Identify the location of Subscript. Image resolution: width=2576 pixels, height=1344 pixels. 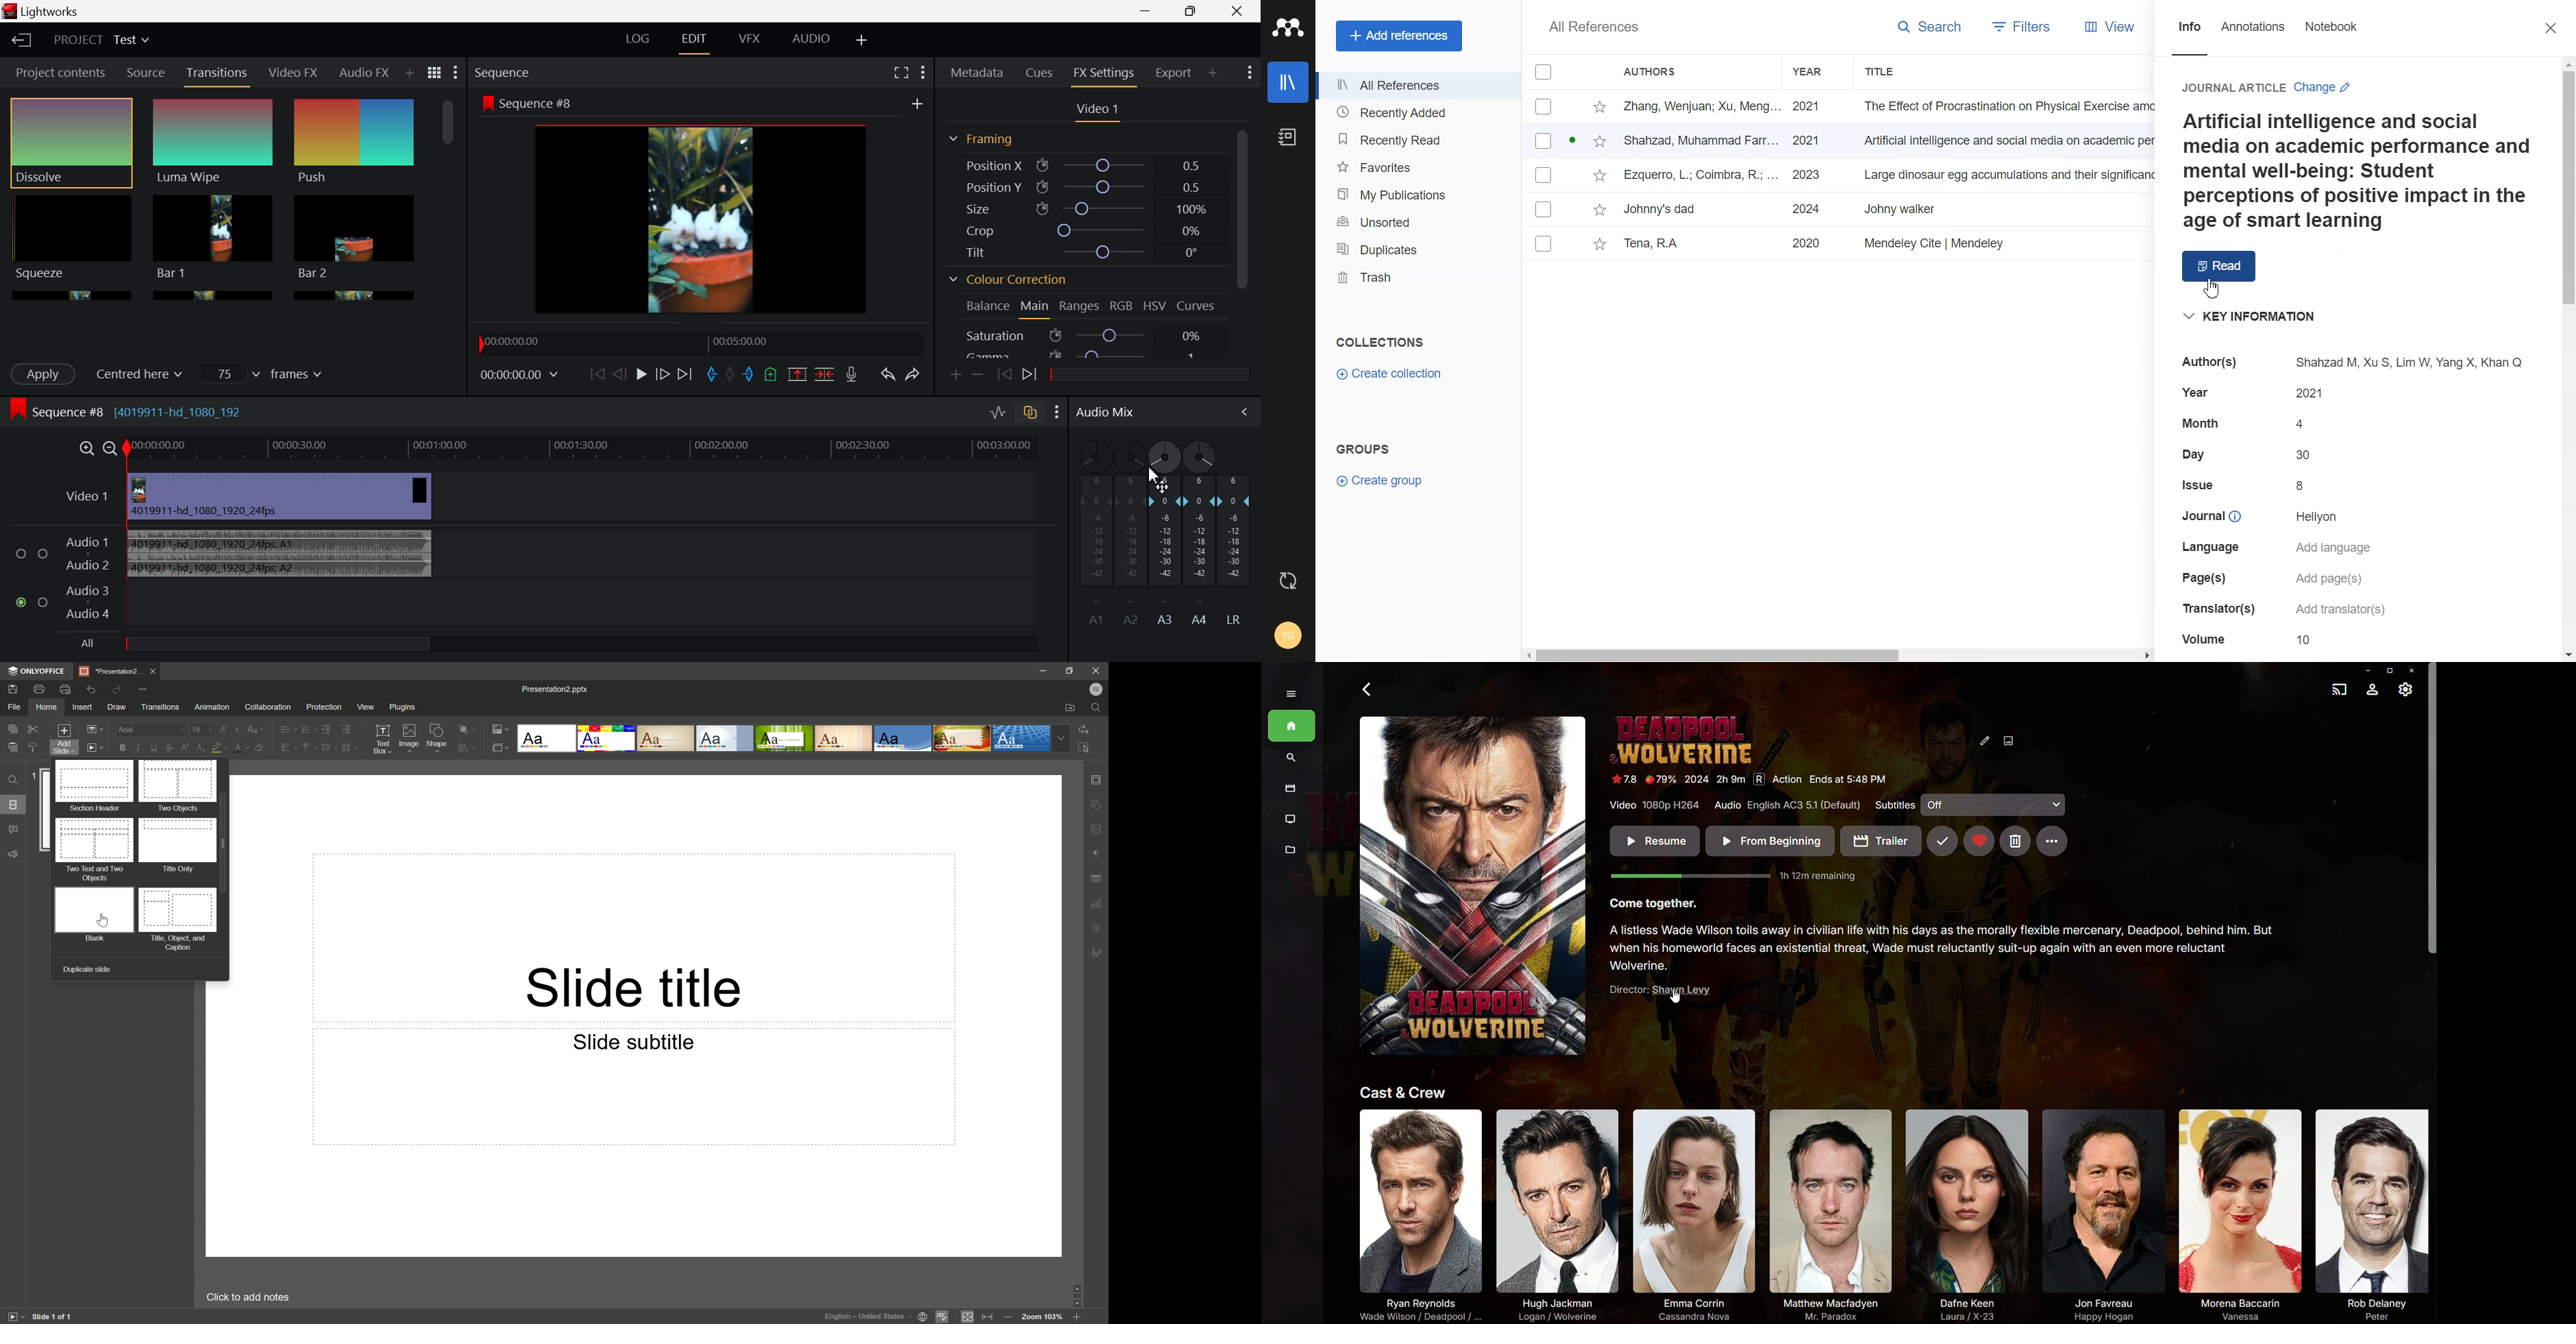
(202, 746).